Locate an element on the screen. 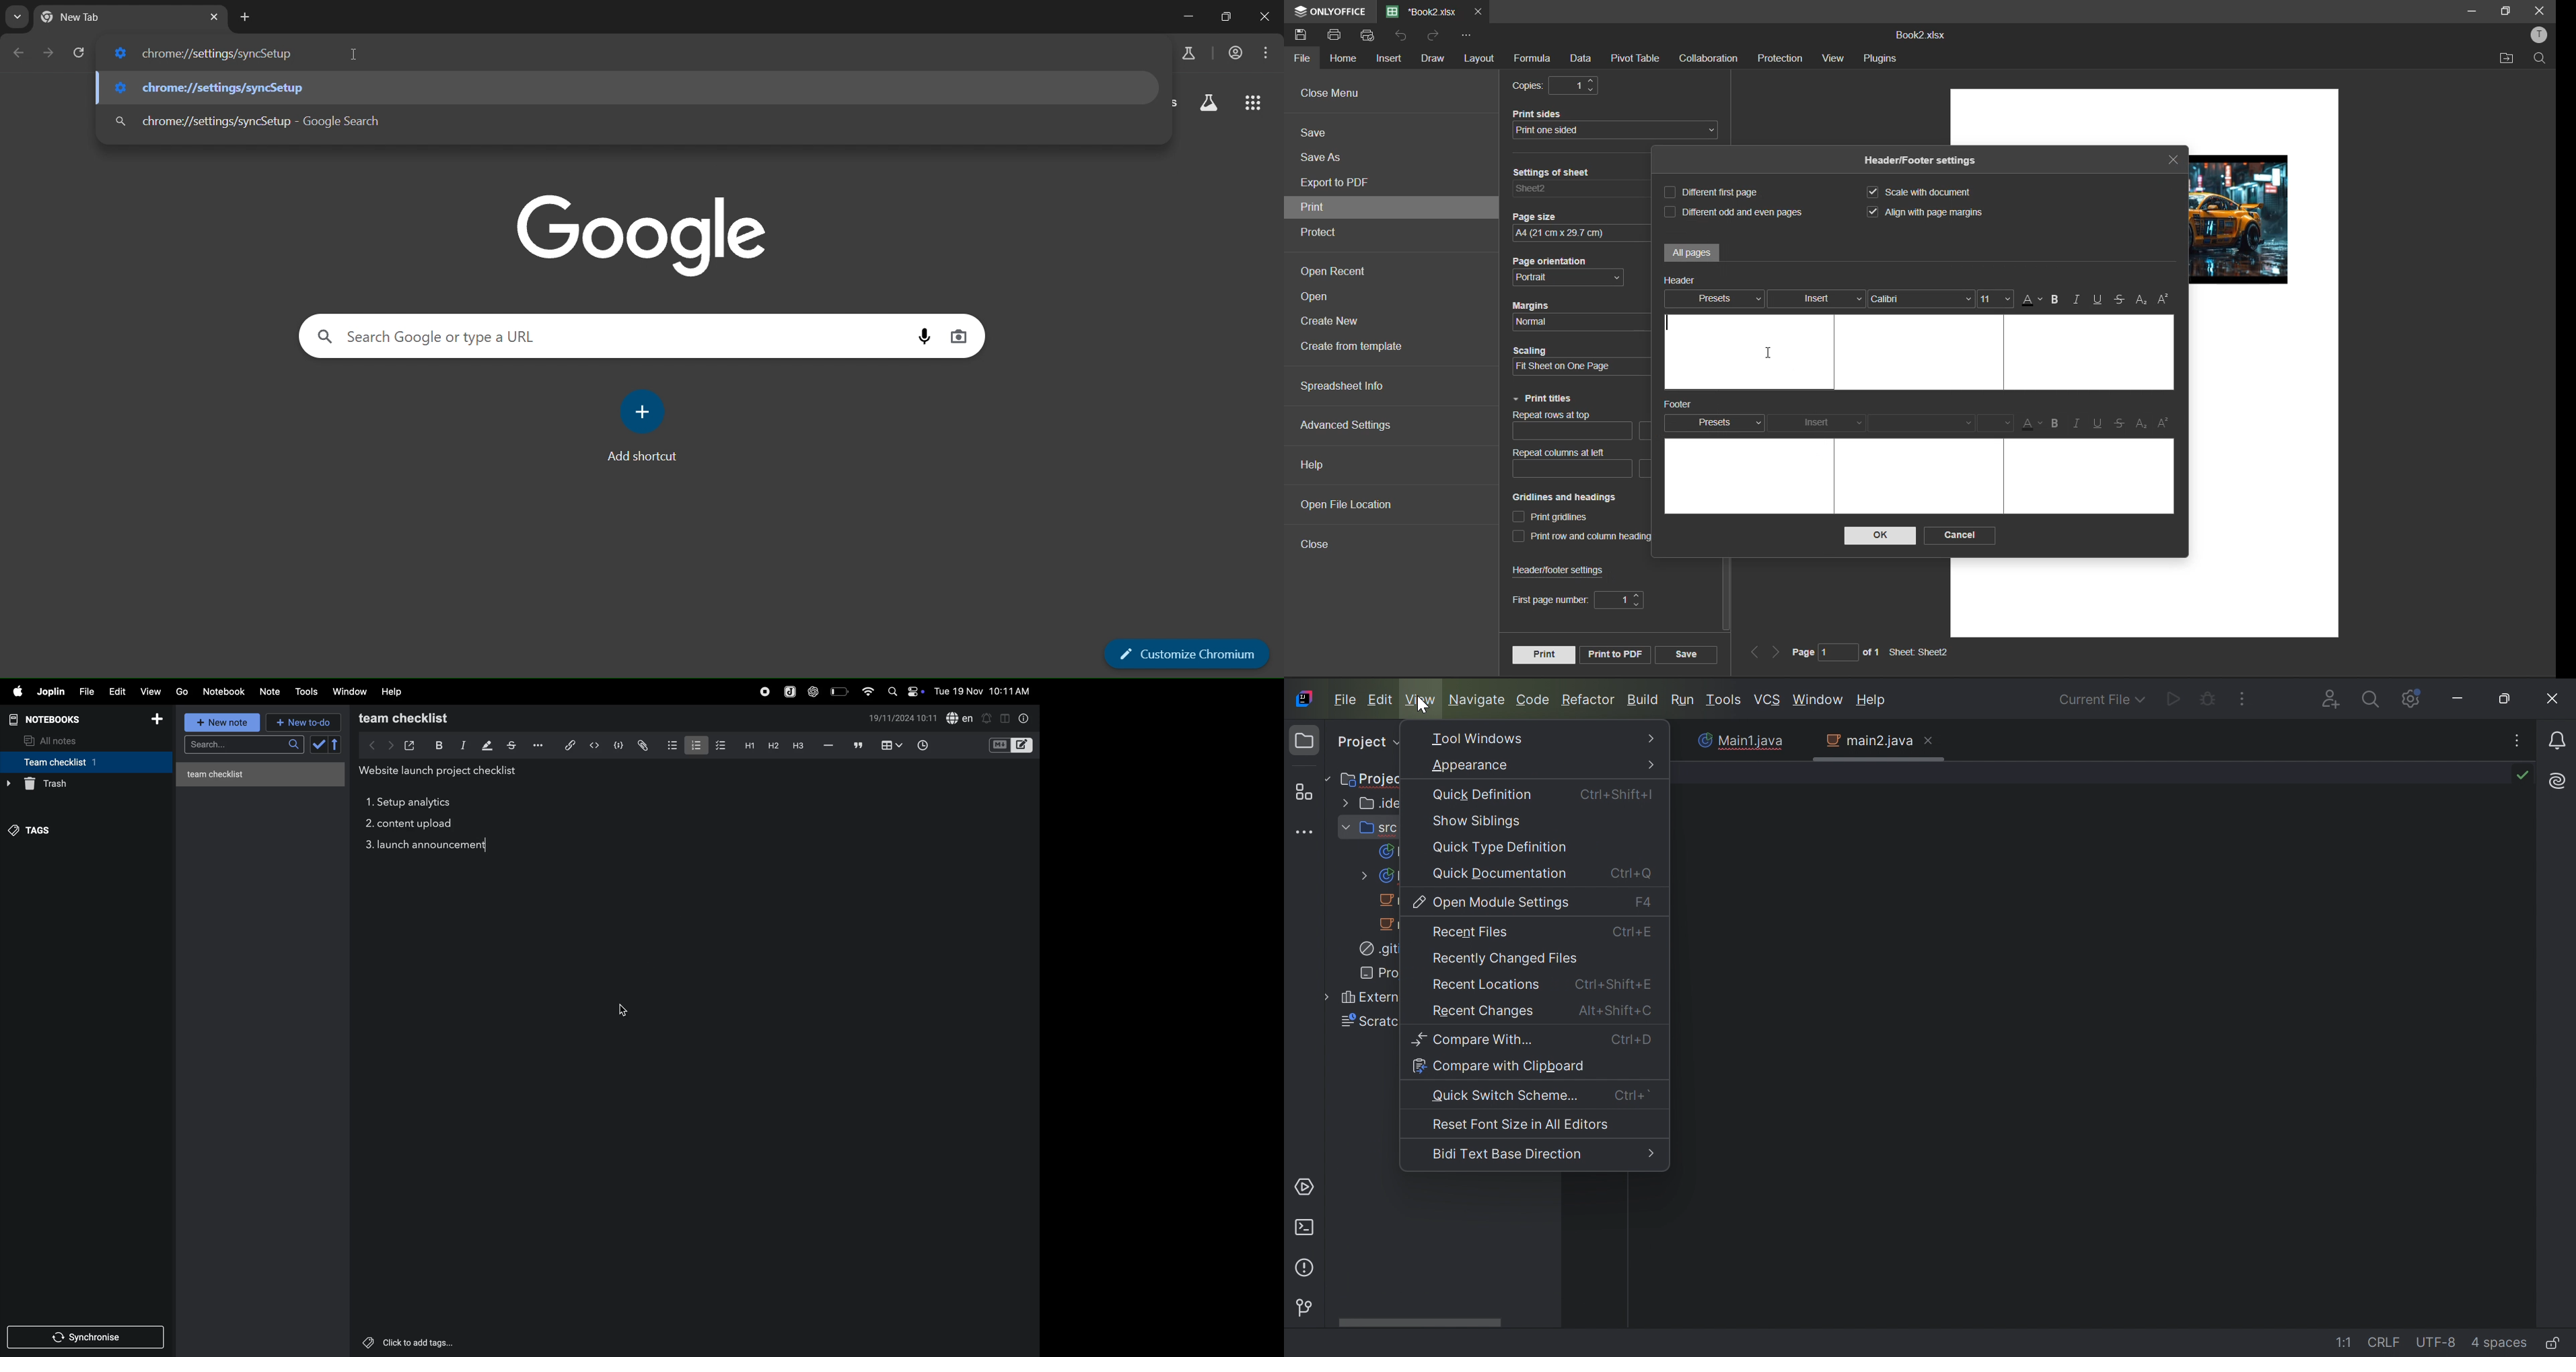  numbered list is located at coordinates (695, 744).